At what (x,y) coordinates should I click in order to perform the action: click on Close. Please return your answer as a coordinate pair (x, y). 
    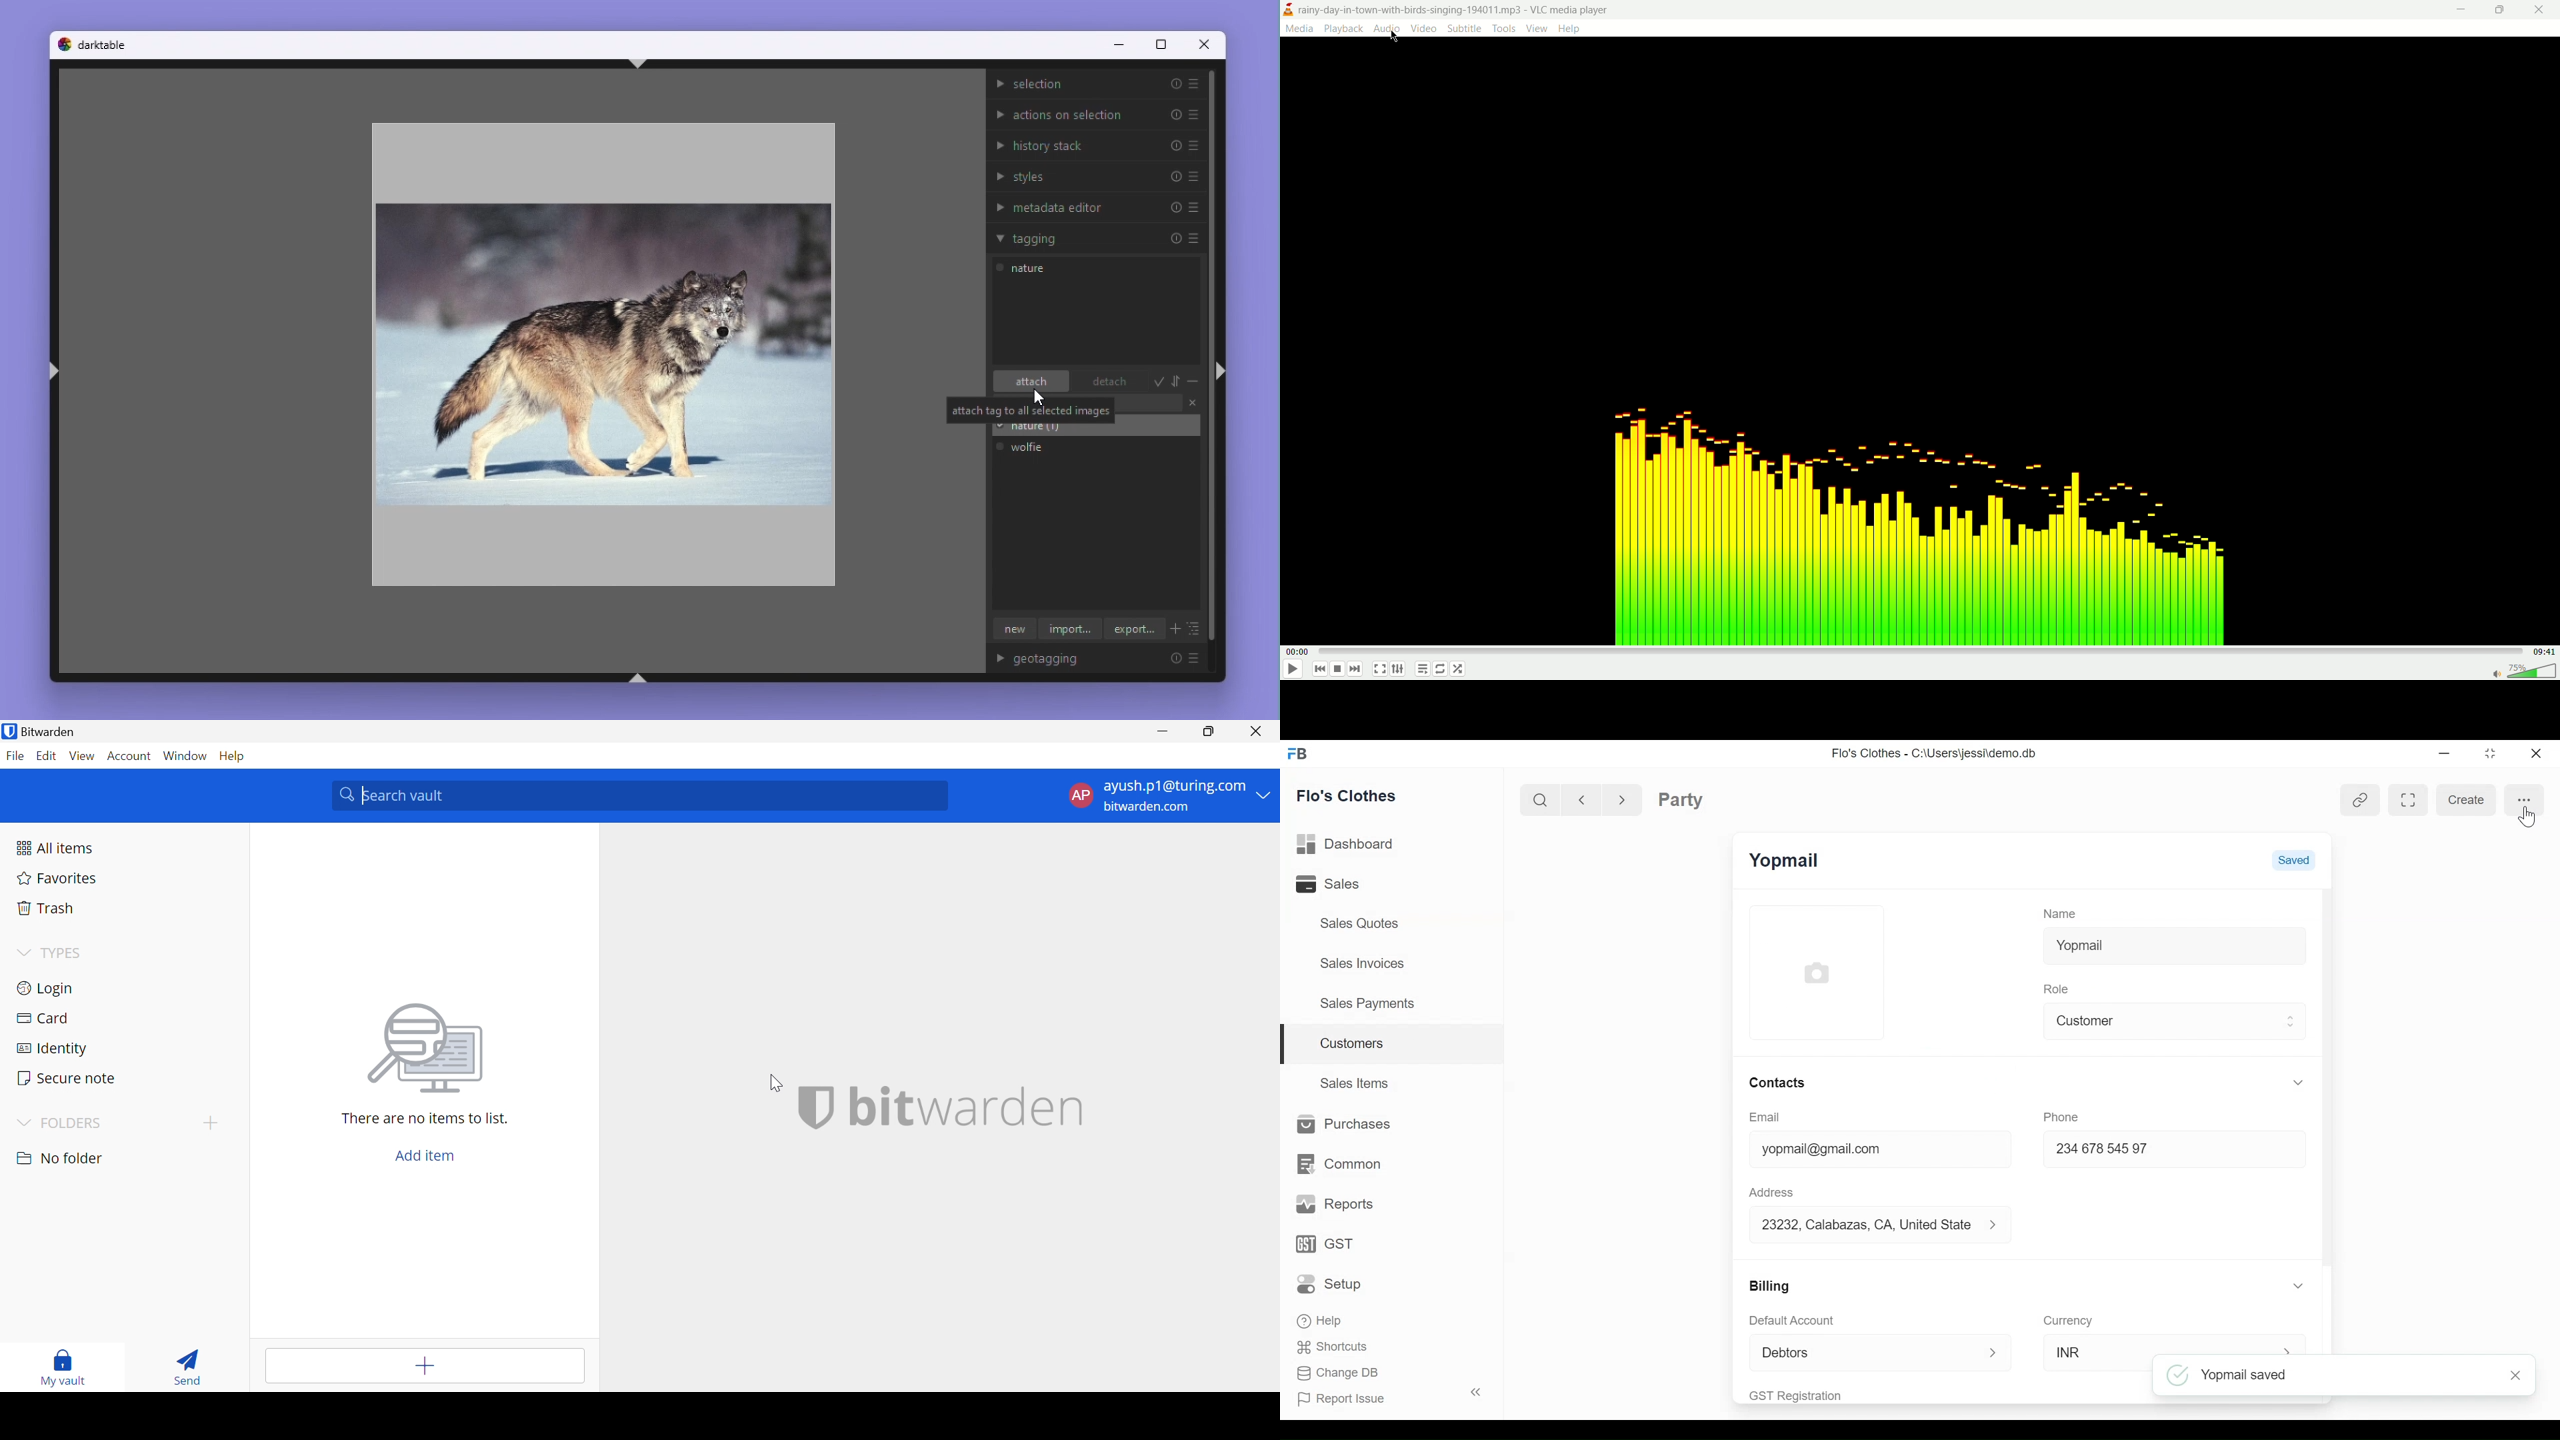
    Looking at the image, I should click on (2534, 753).